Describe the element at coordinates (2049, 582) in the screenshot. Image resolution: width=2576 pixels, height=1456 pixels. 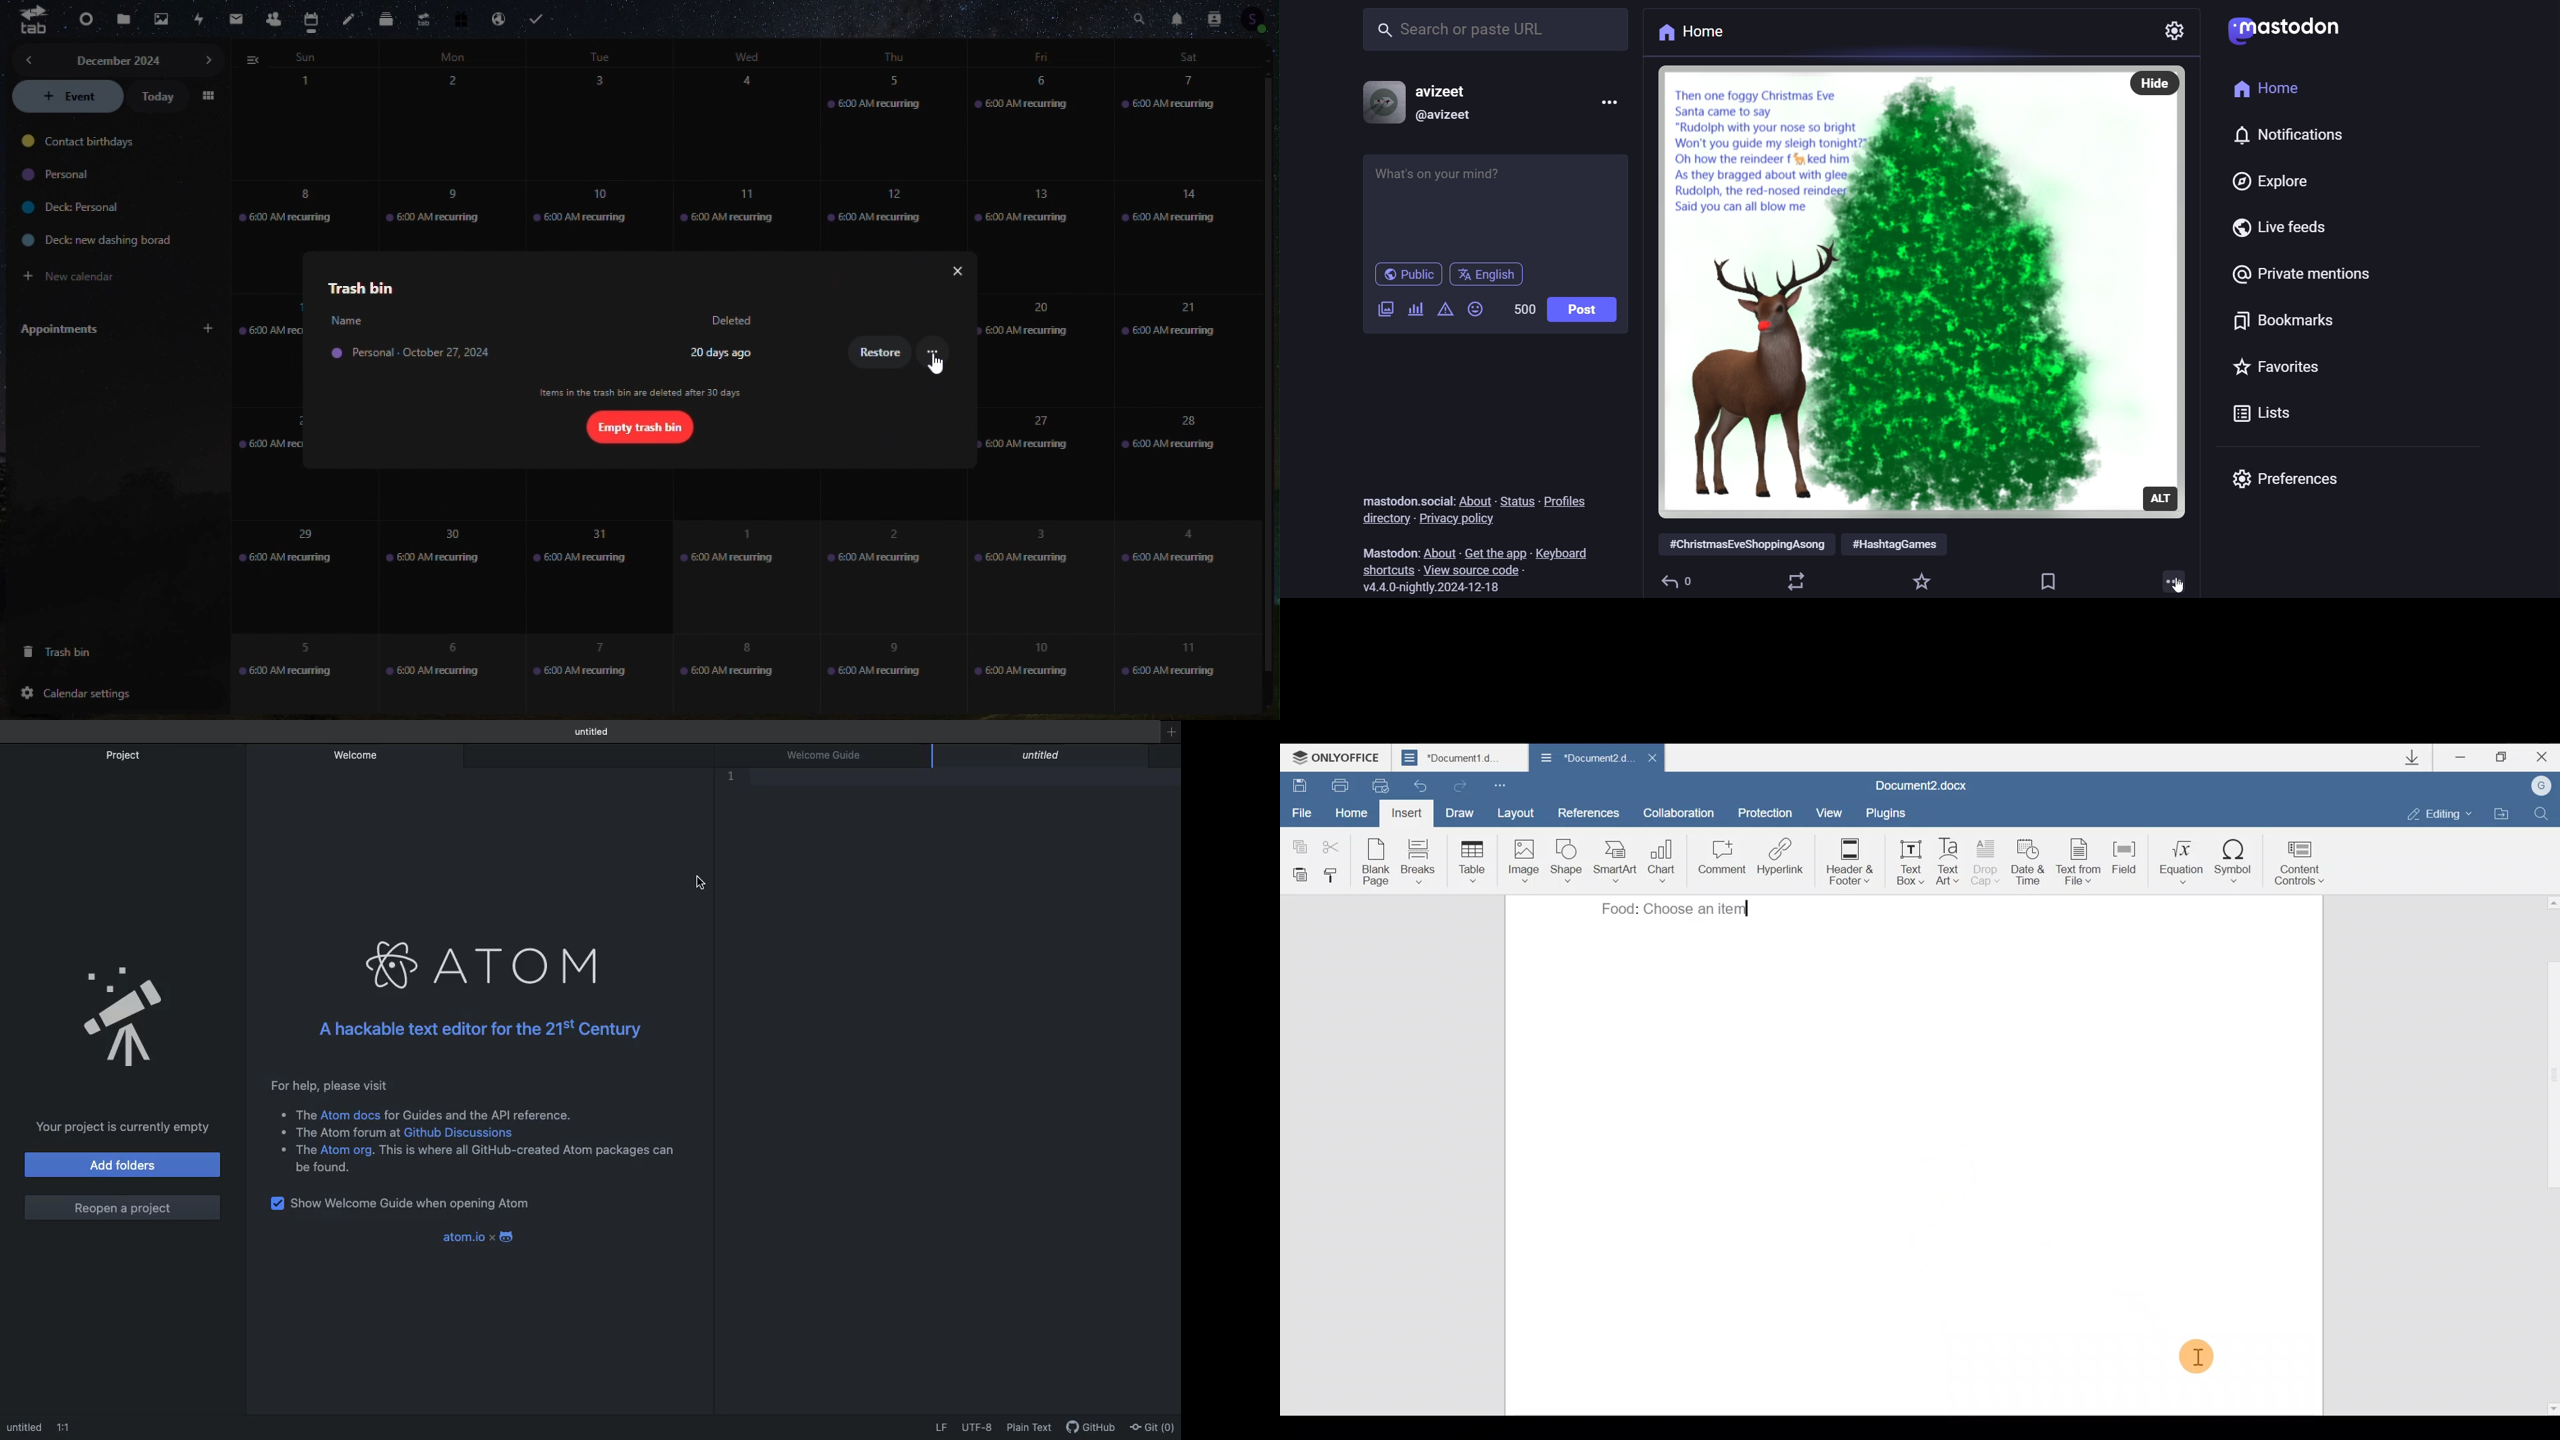
I see `bookmark` at that location.